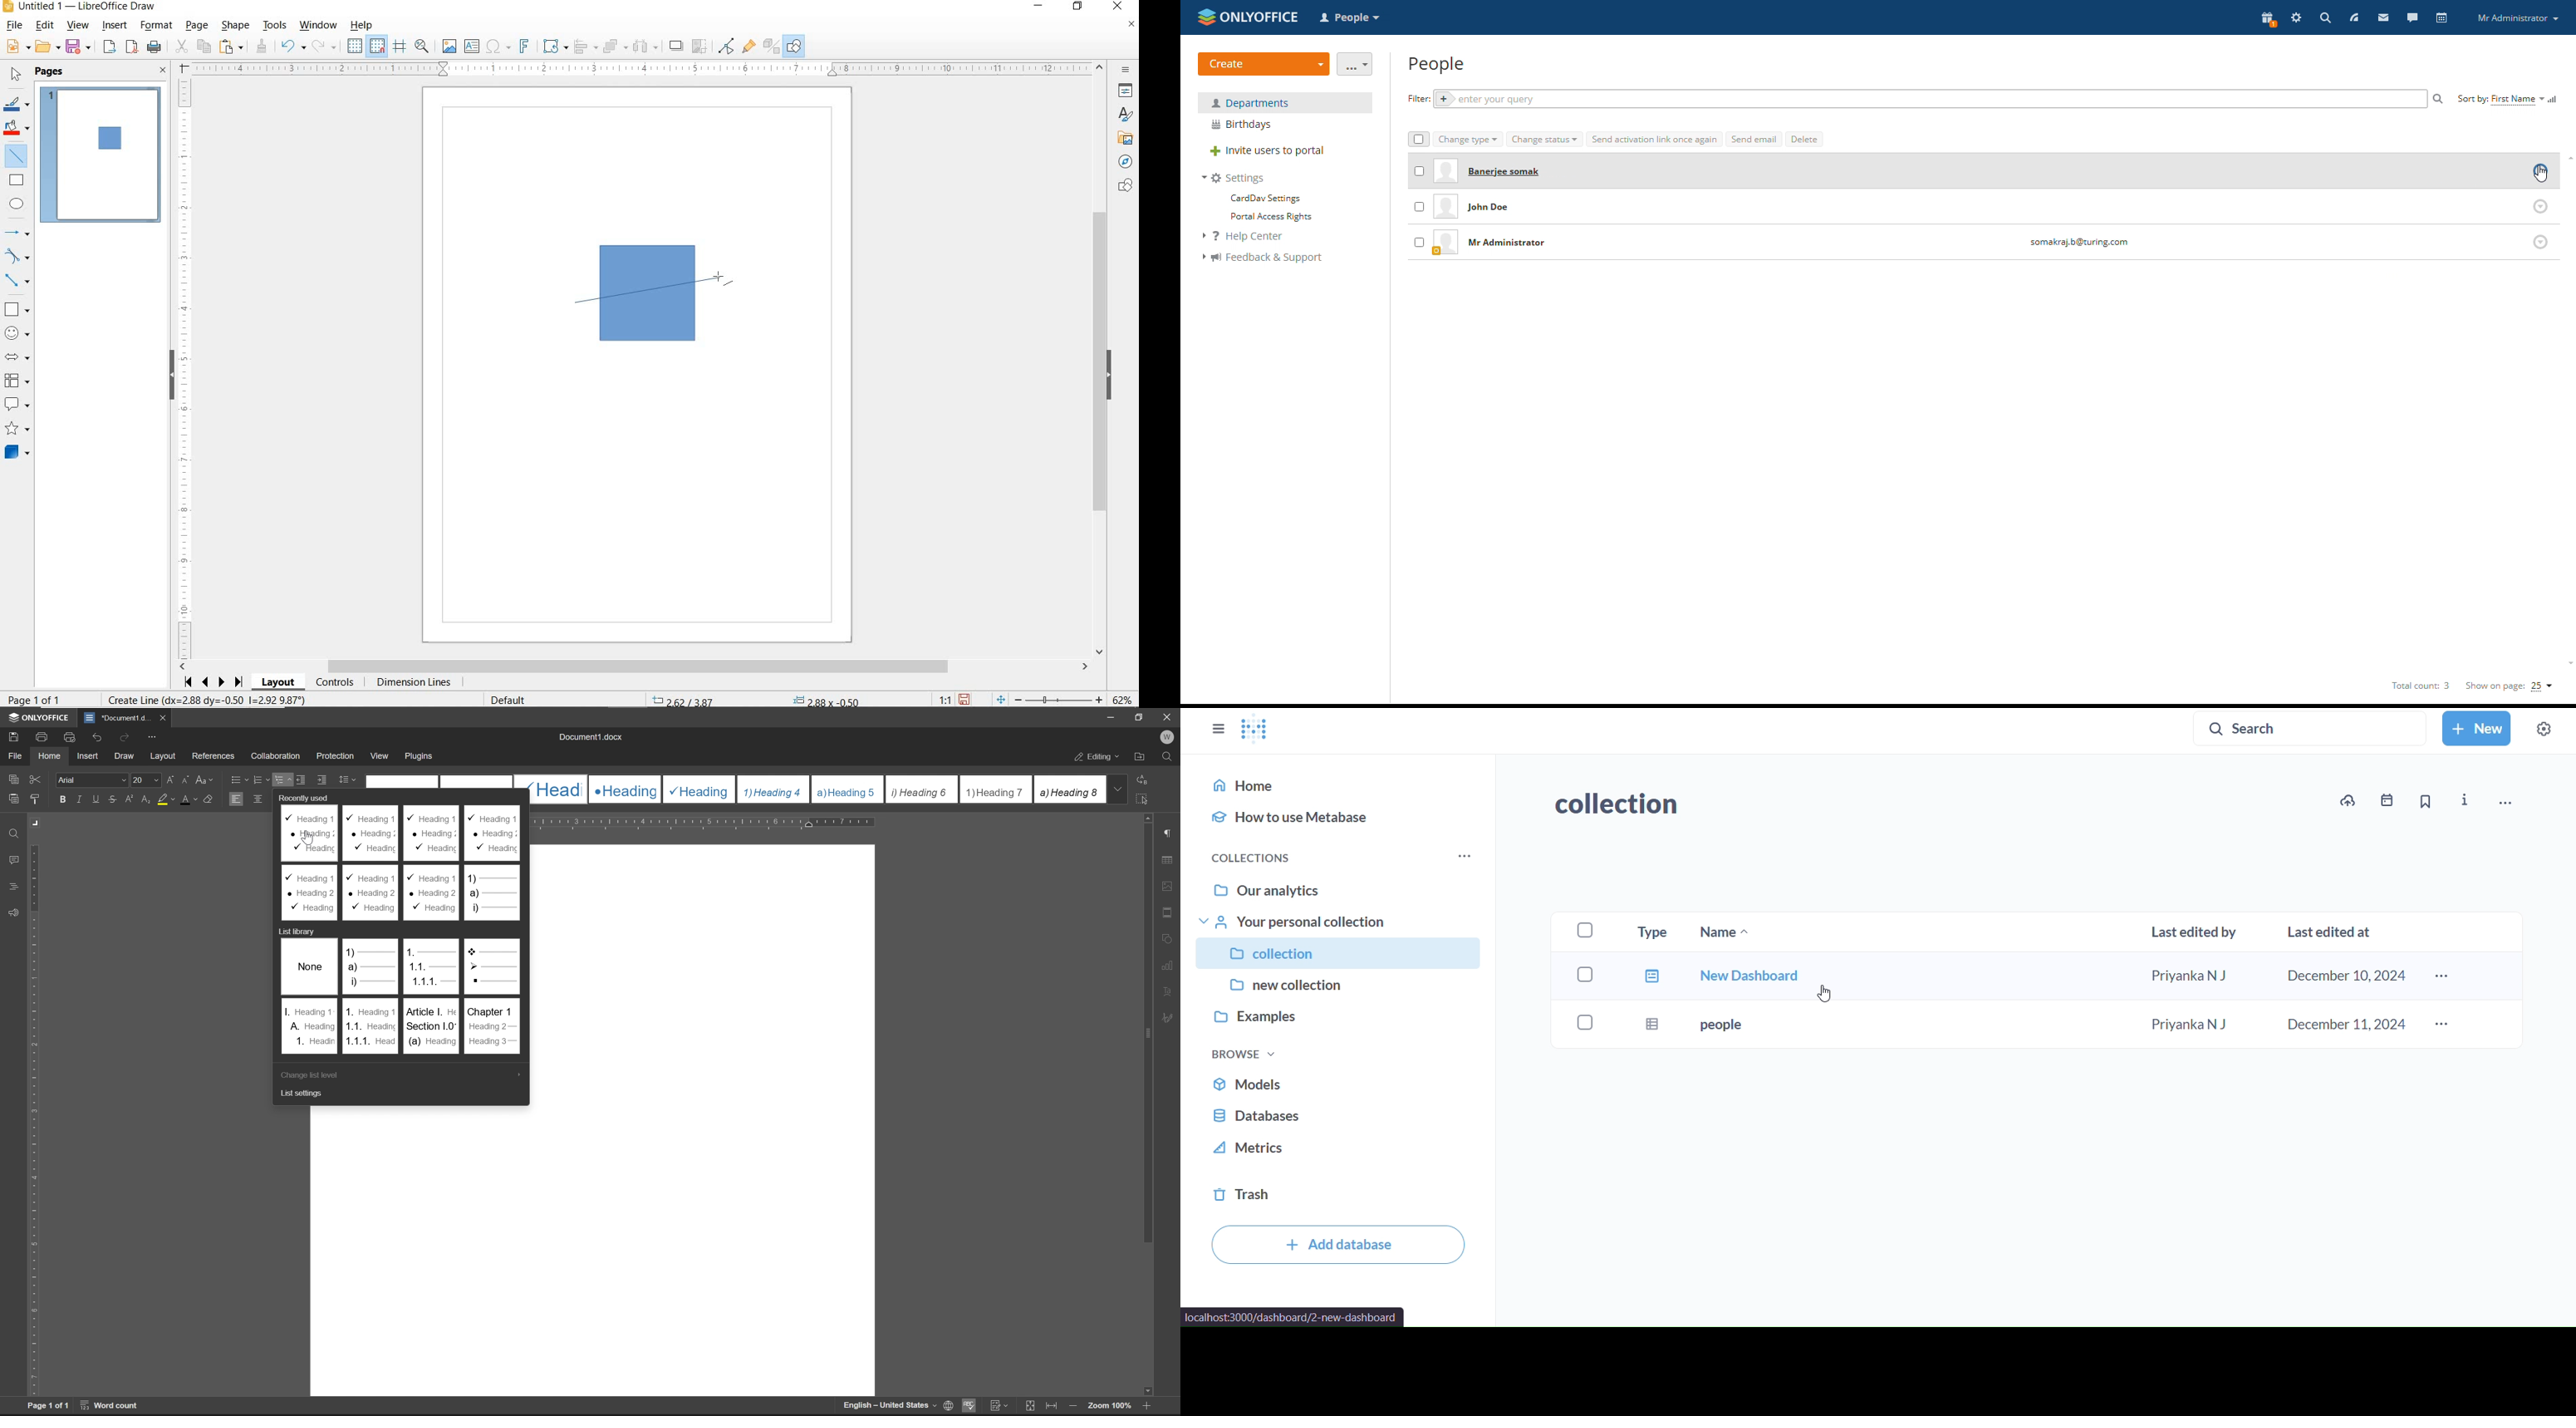 The width and height of the screenshot is (2576, 1428). What do you see at coordinates (1145, 798) in the screenshot?
I see `select all` at bounding box center [1145, 798].